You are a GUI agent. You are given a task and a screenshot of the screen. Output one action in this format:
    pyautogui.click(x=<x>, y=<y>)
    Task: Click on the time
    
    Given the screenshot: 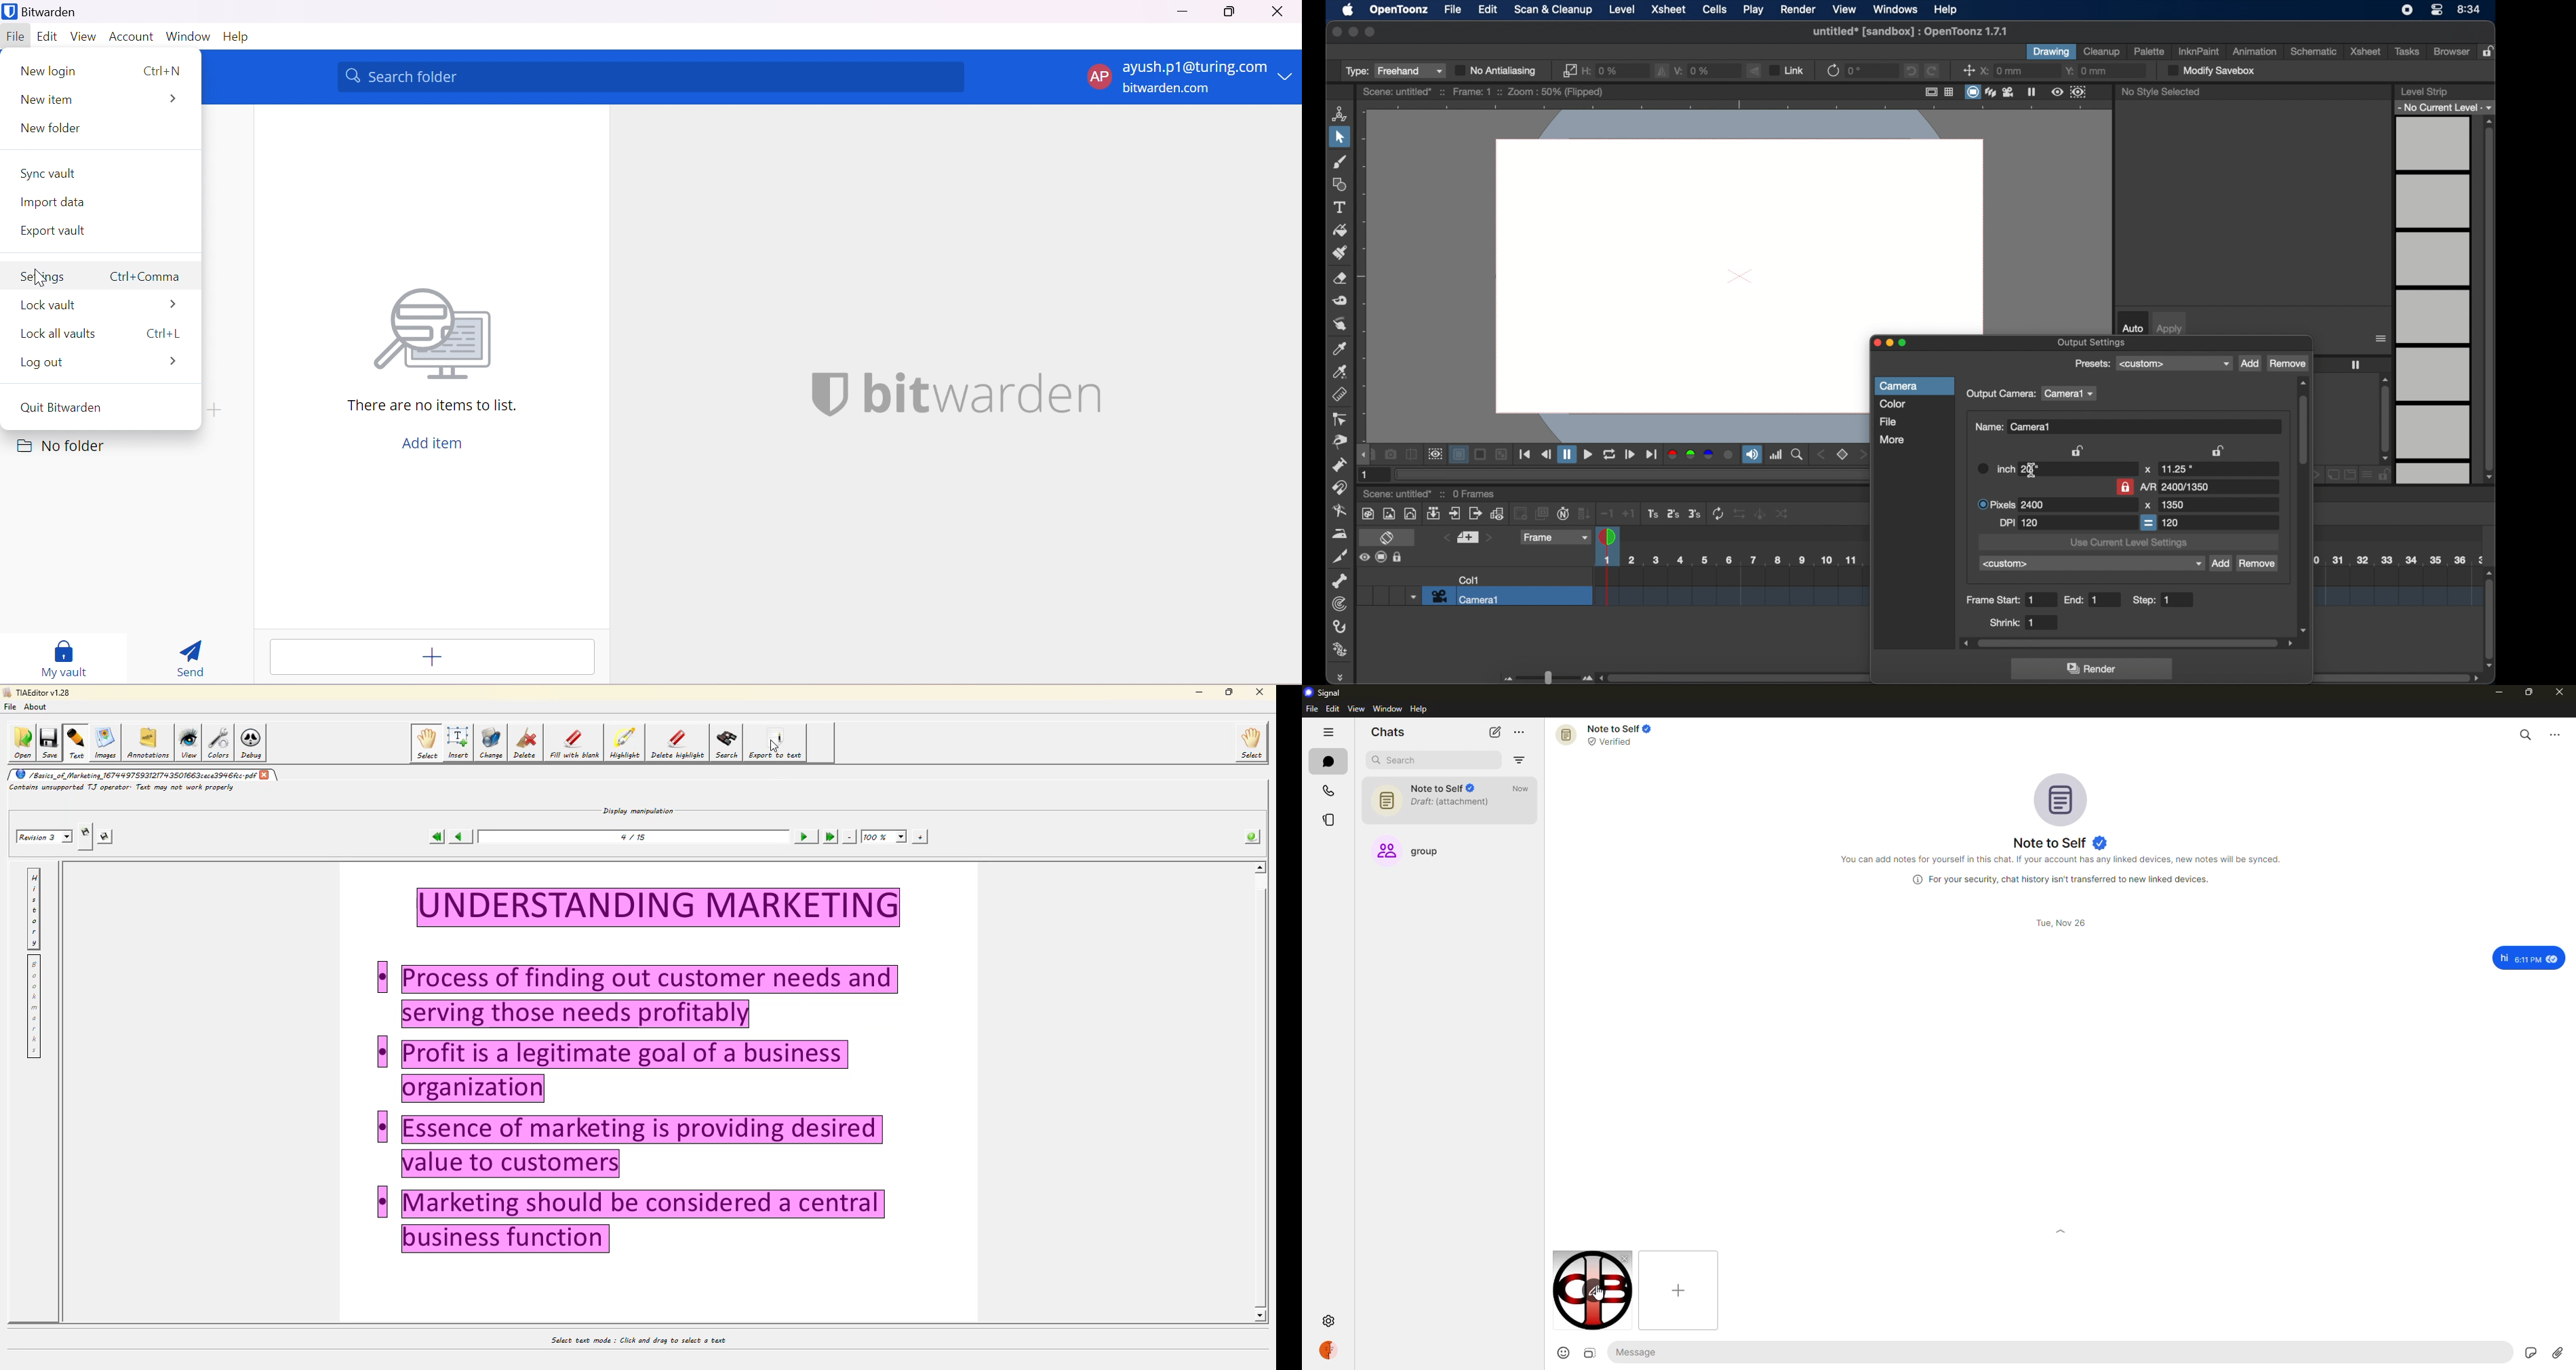 What is the action you would take?
    pyautogui.click(x=2469, y=10)
    